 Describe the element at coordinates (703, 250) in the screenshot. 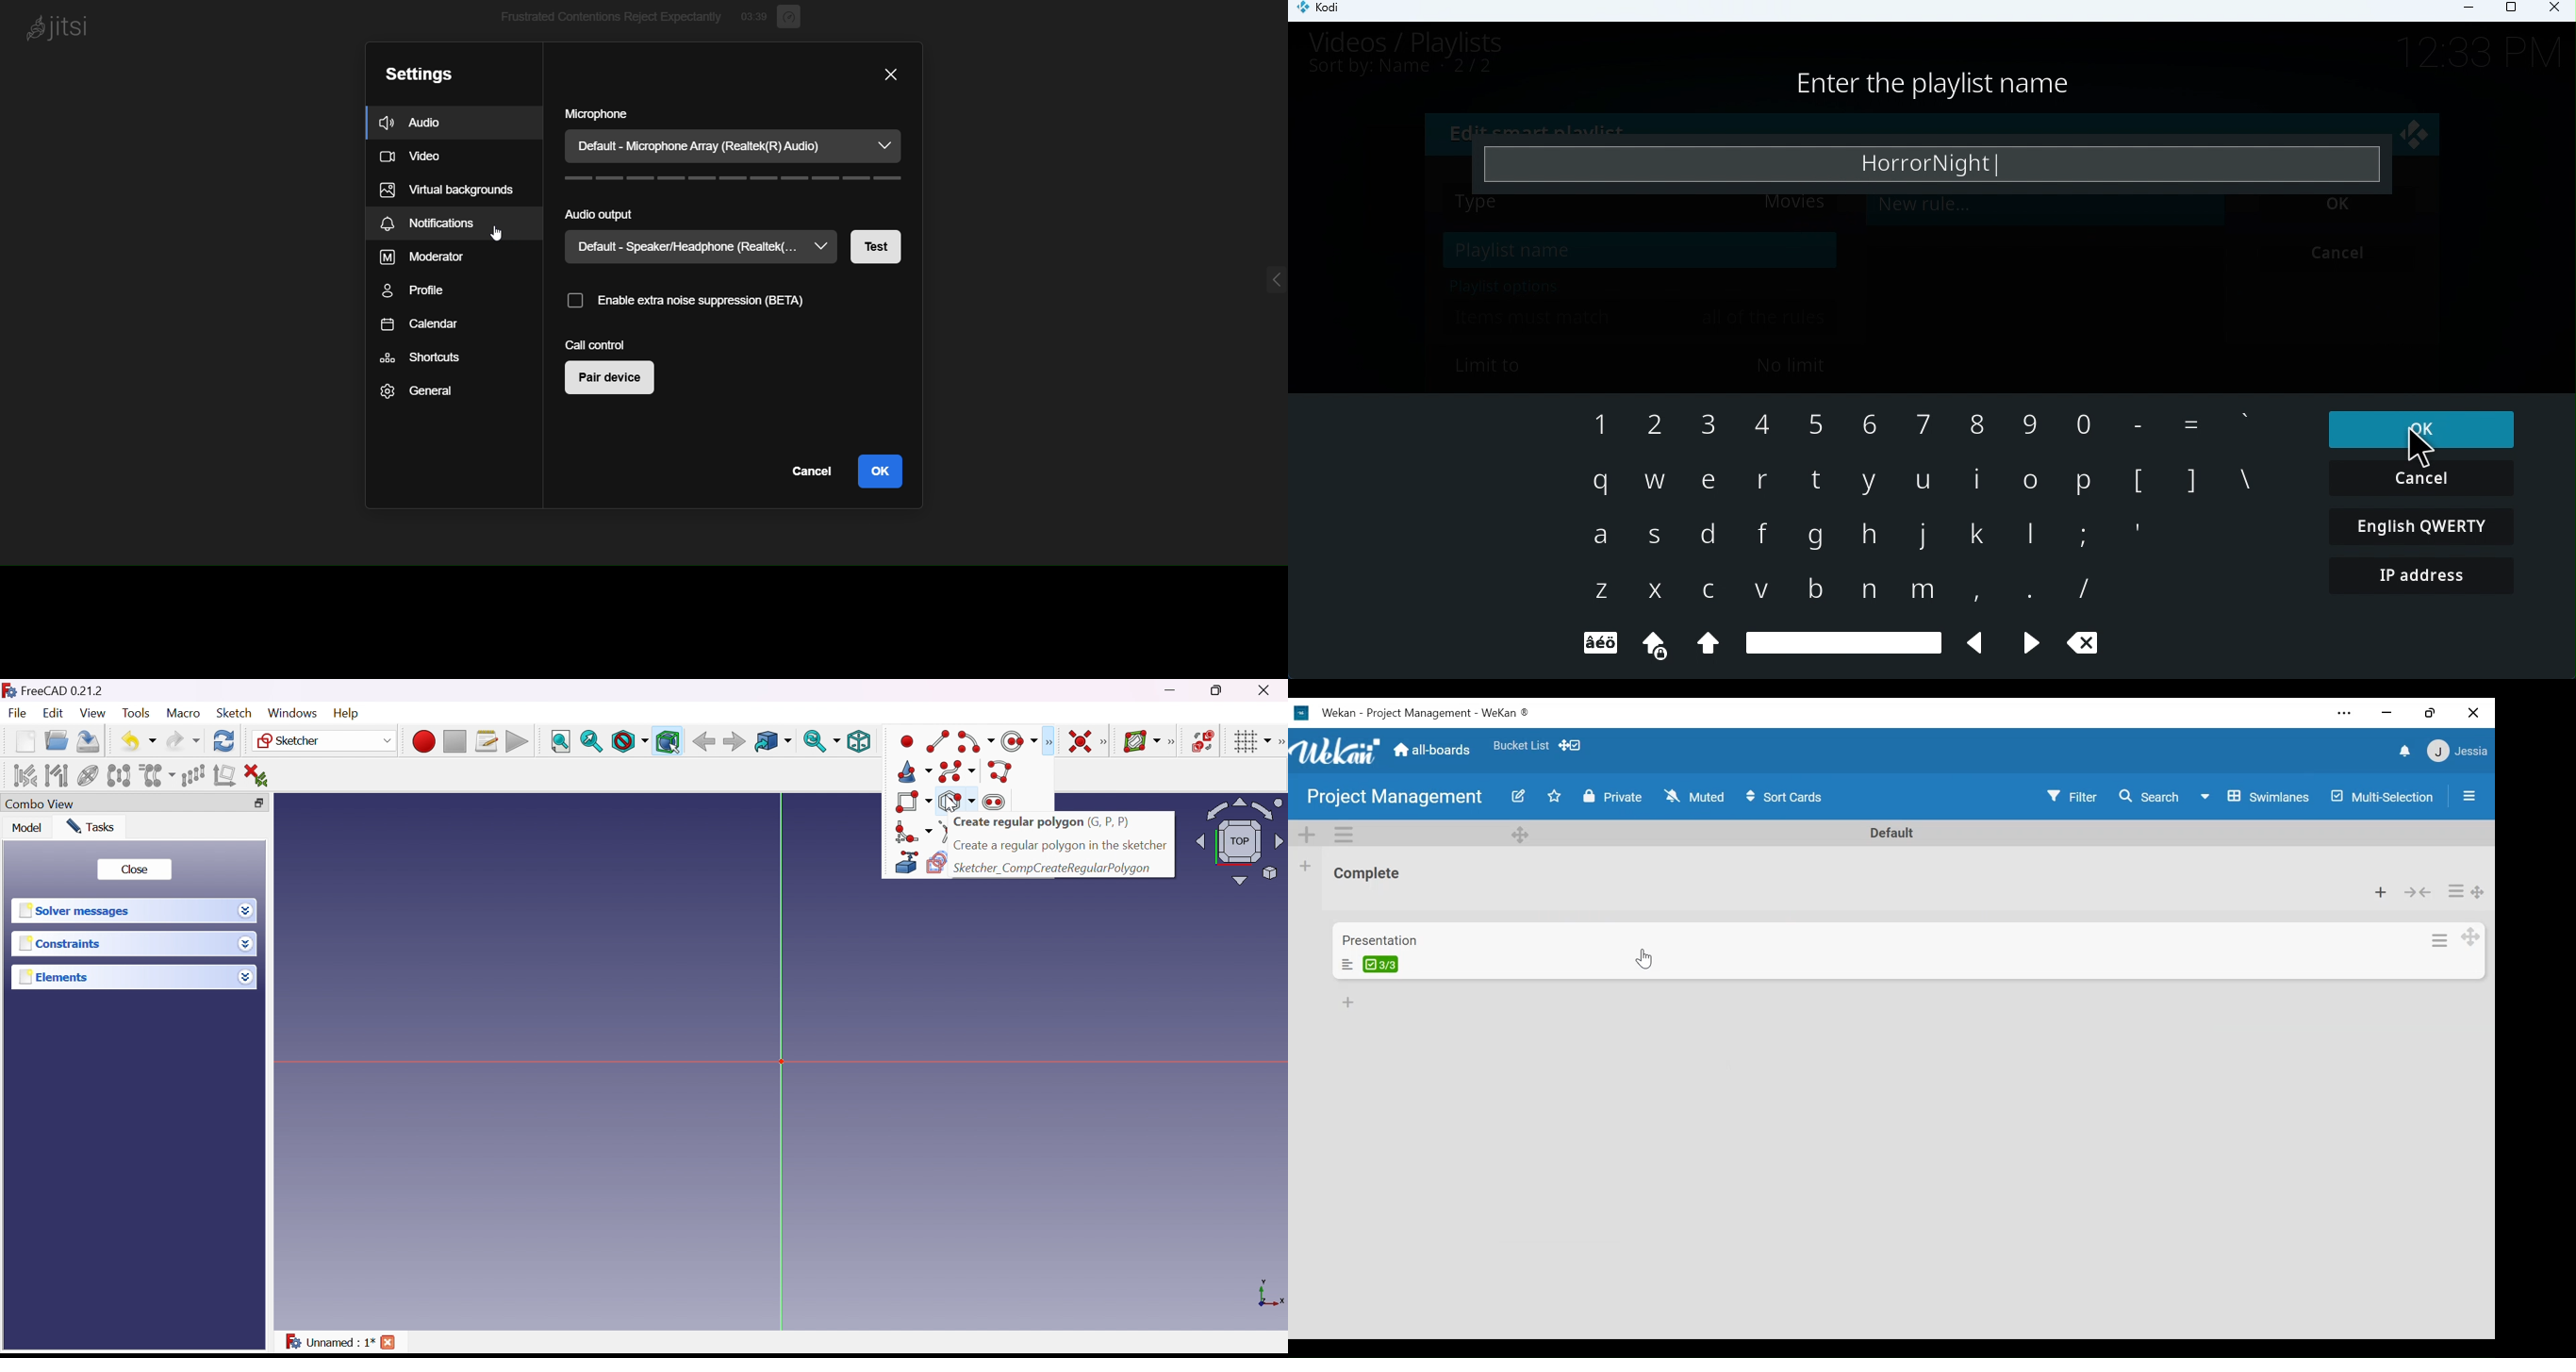

I see `default speaker` at that location.